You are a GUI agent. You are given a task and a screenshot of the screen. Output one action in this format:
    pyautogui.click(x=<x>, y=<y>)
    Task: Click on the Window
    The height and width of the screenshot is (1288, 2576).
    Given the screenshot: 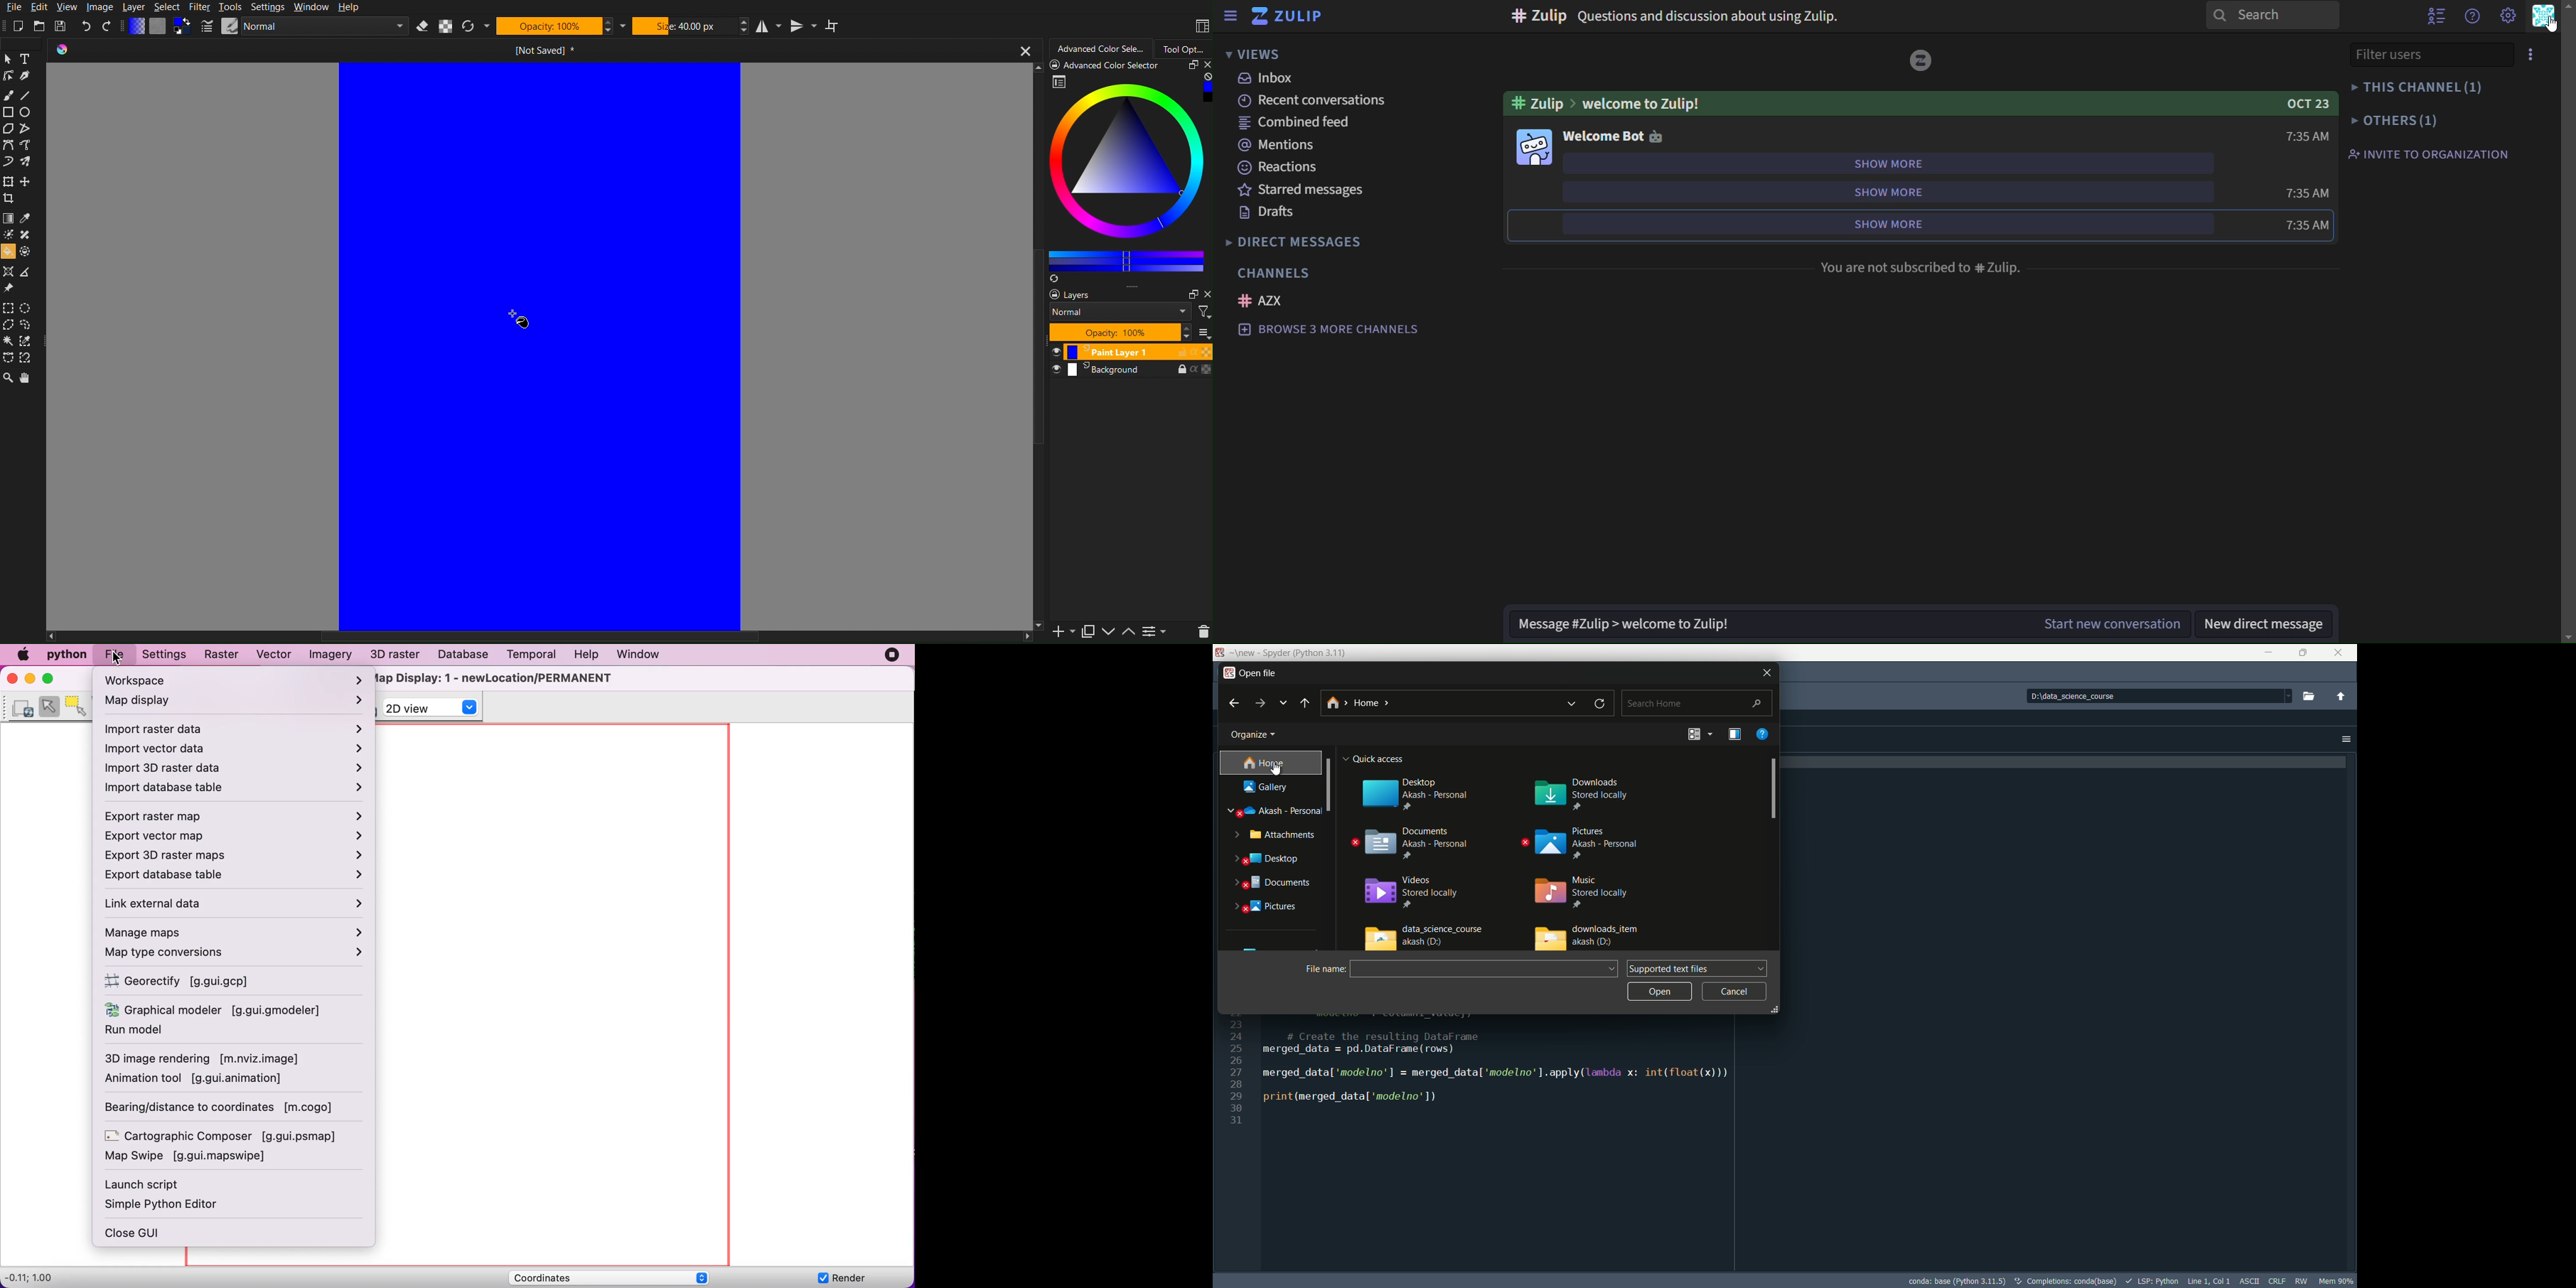 What is the action you would take?
    pyautogui.click(x=311, y=8)
    